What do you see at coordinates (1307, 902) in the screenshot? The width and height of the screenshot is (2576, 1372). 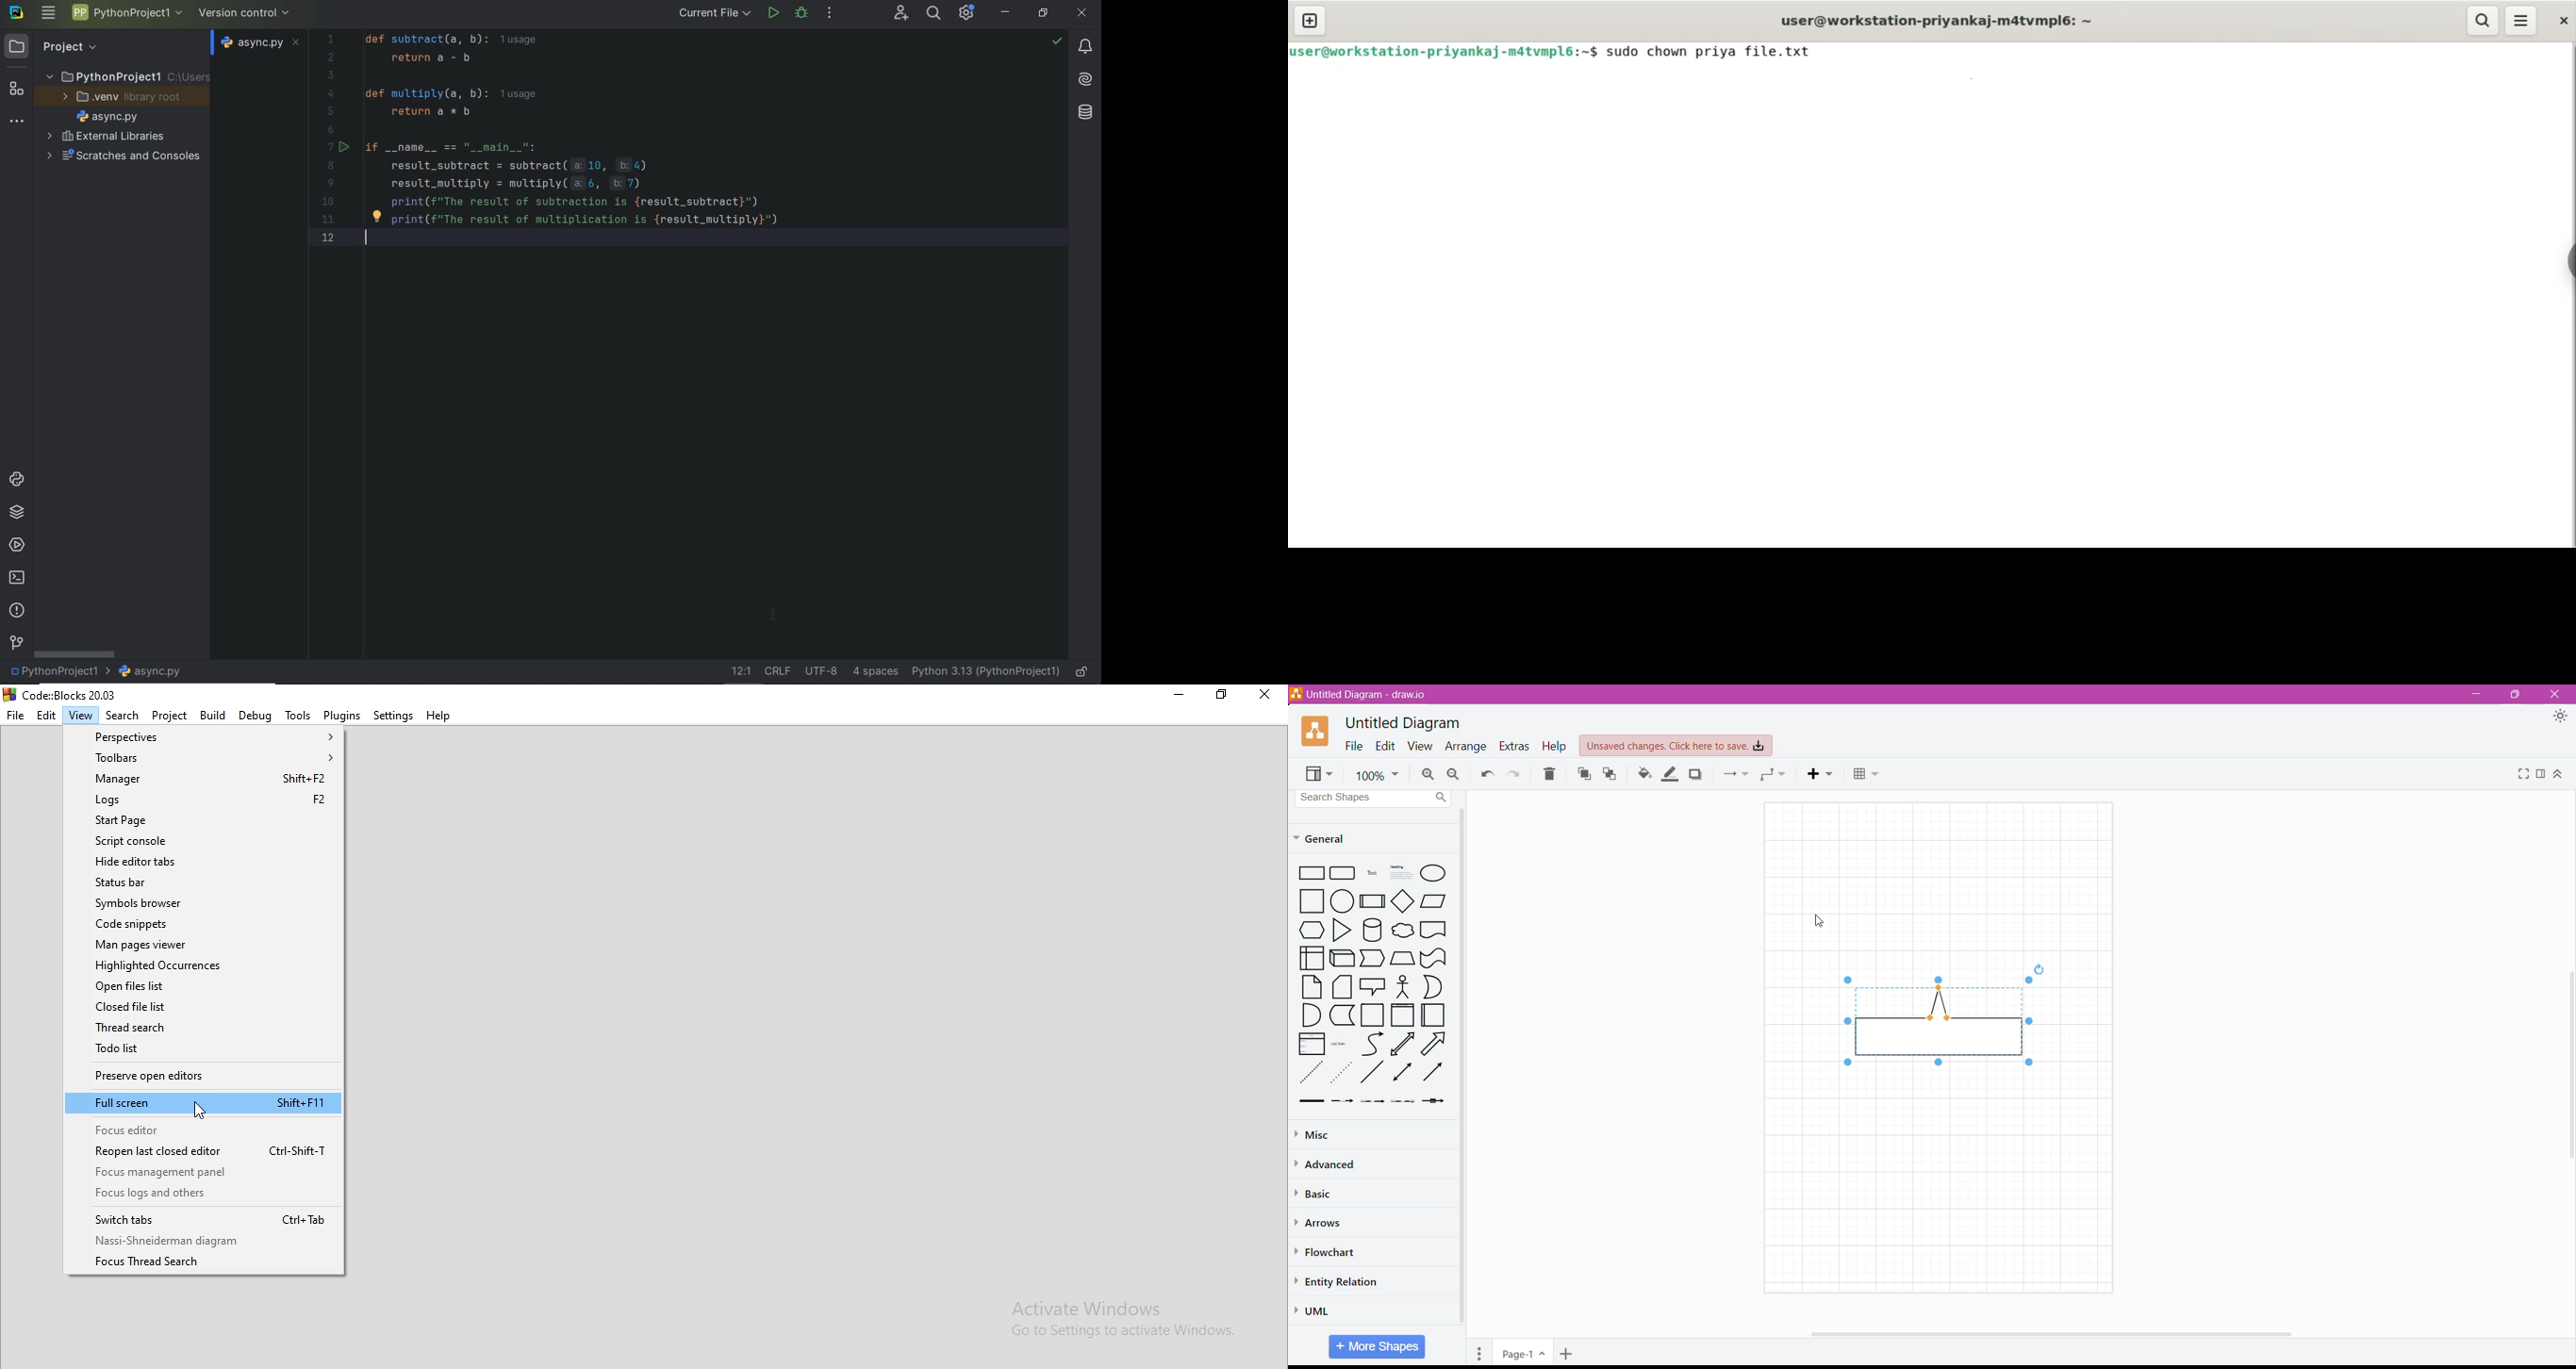 I see `Square` at bounding box center [1307, 902].